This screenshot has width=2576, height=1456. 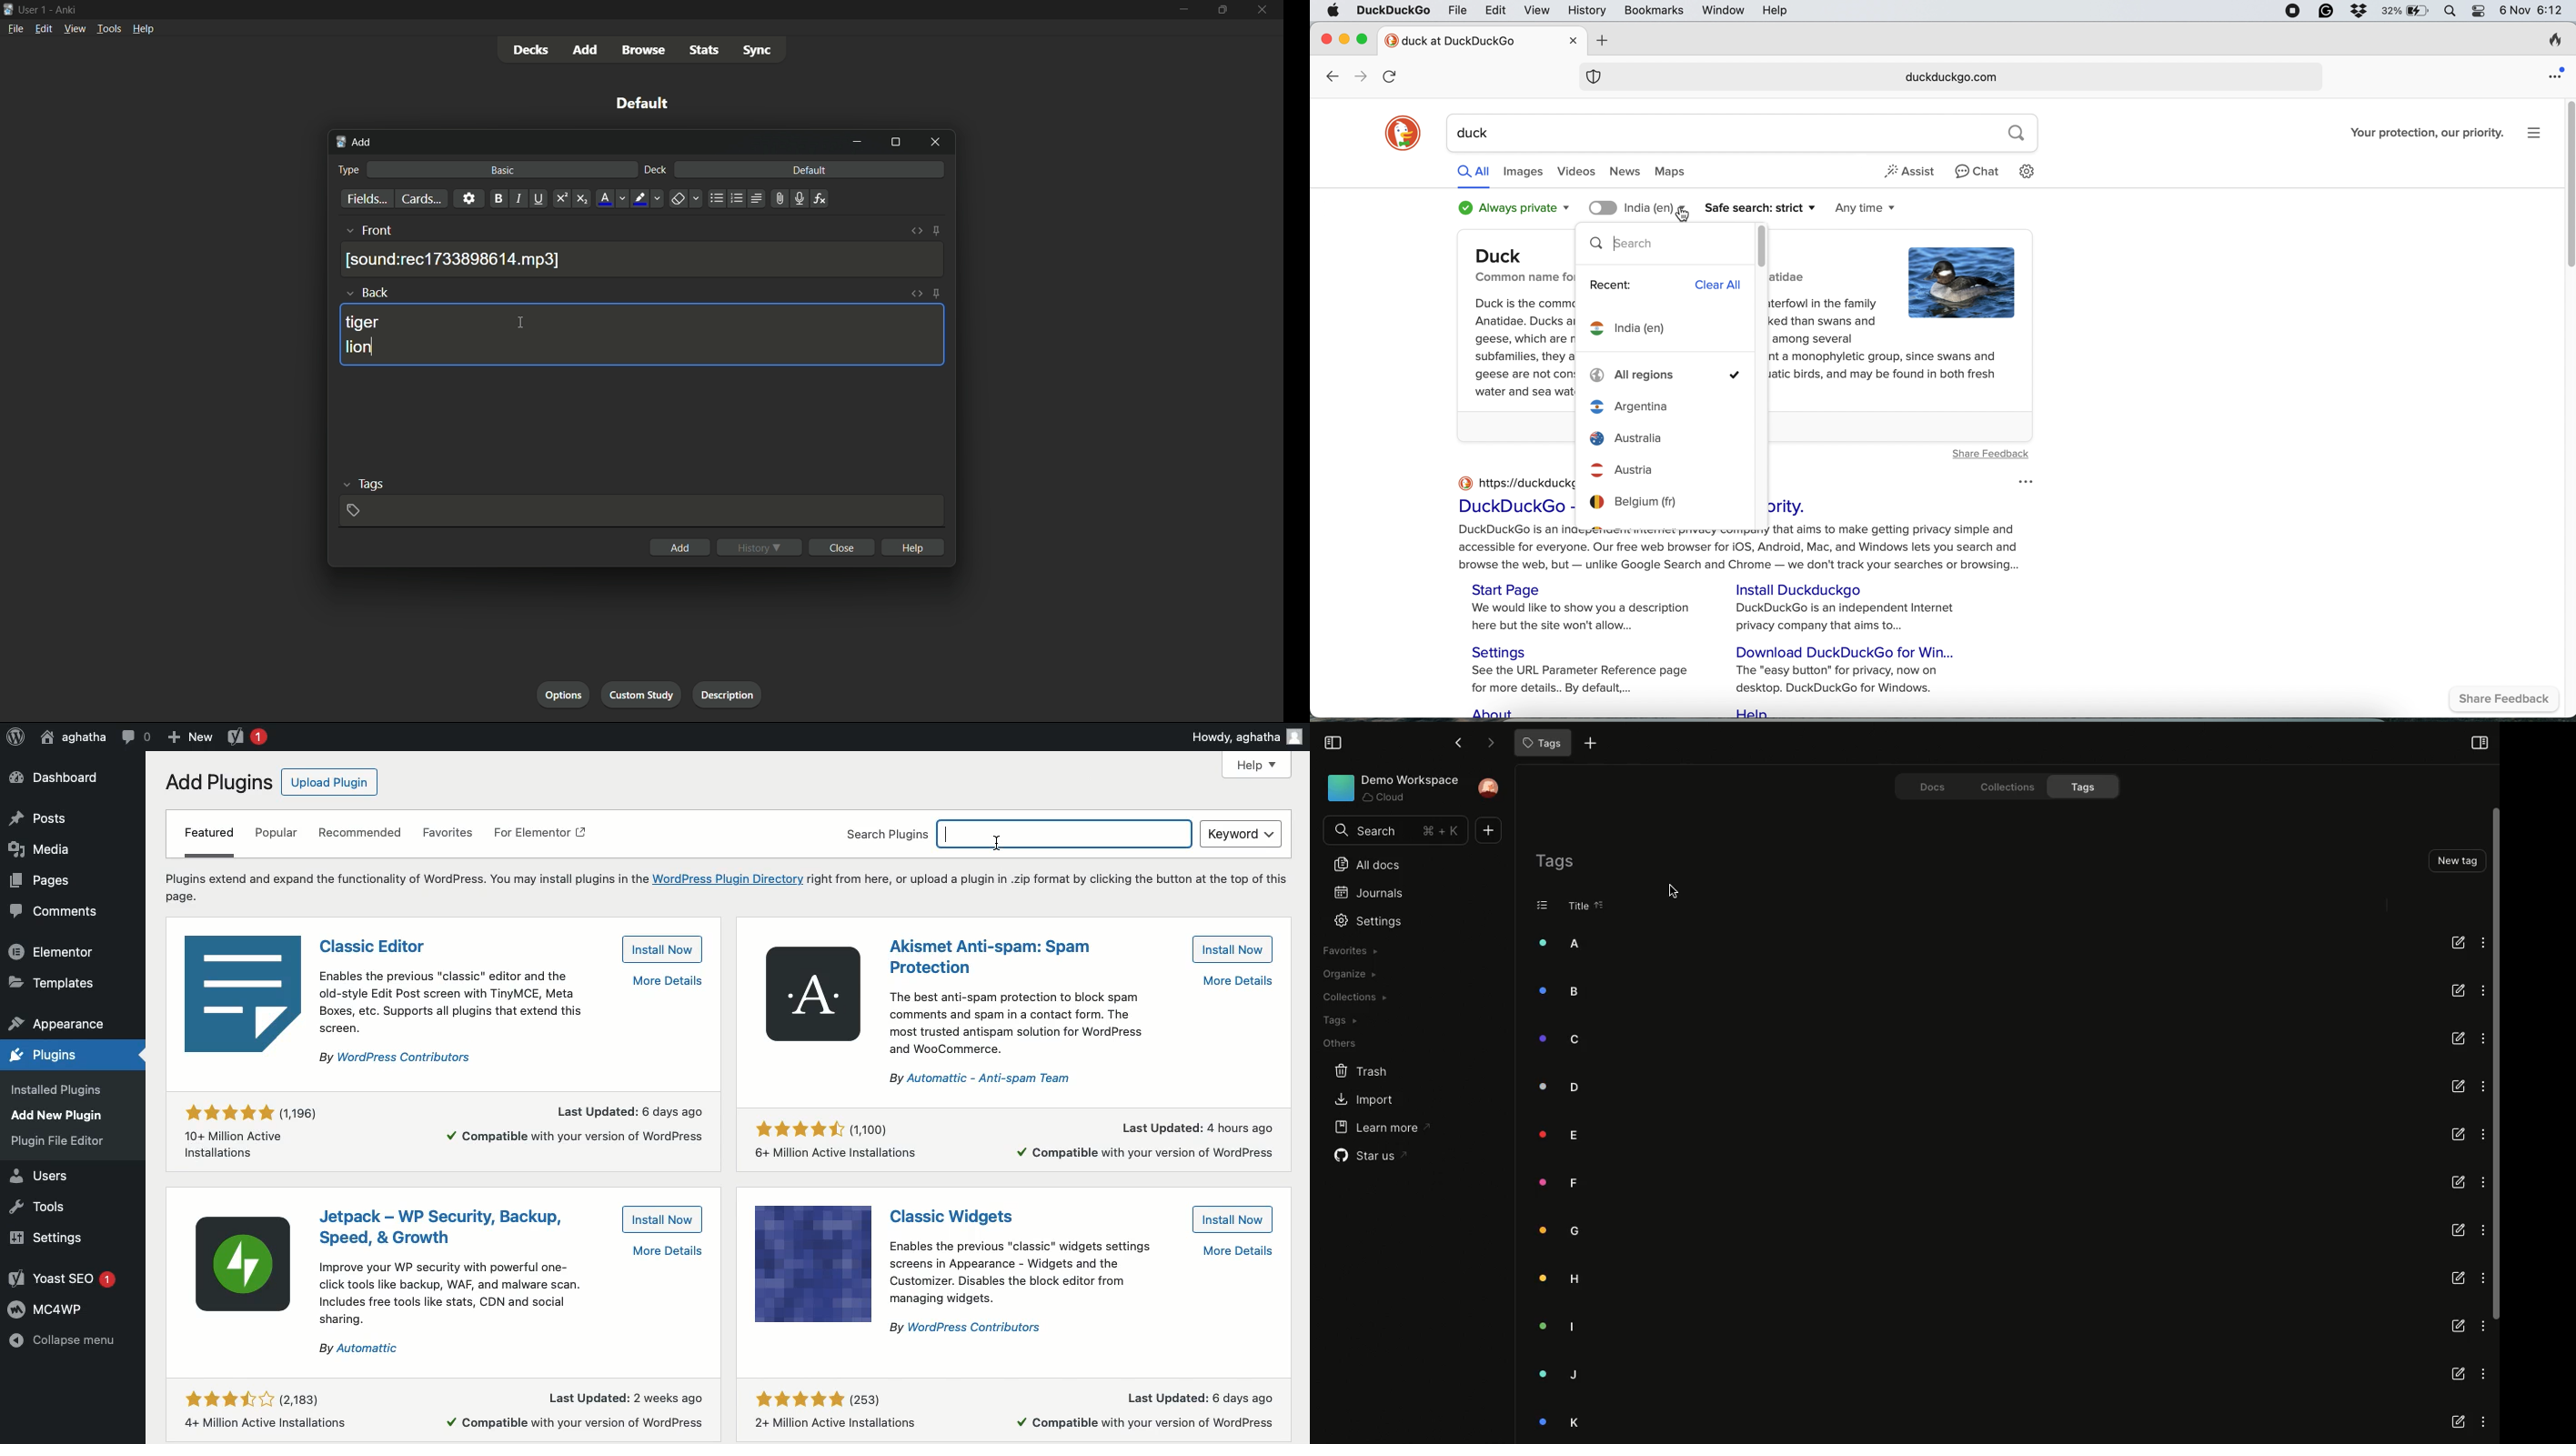 I want to click on Plugin, so click(x=375, y=944).